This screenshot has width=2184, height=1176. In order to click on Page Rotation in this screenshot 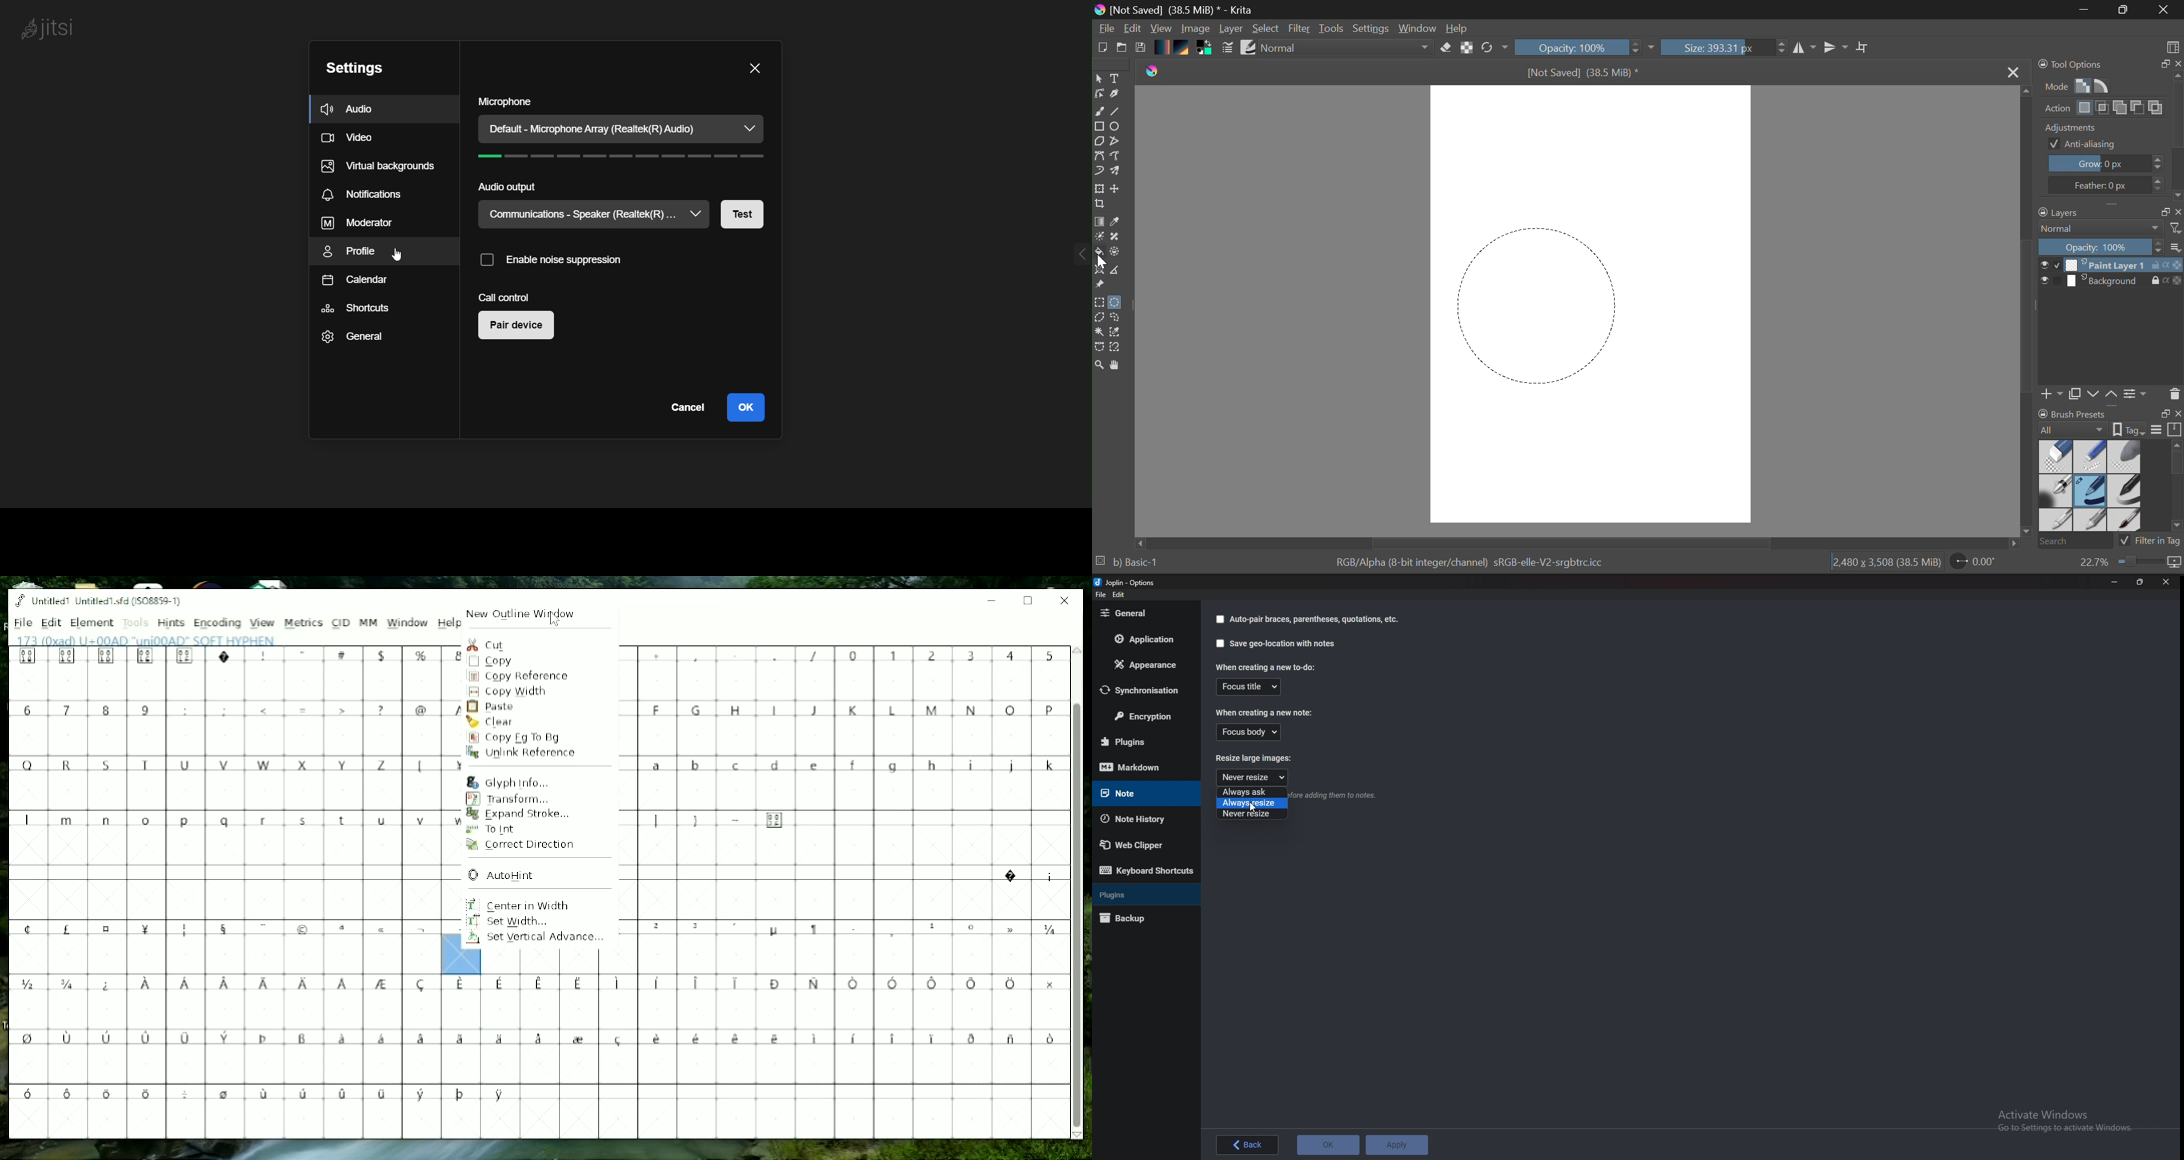, I will do `click(1974, 564)`.